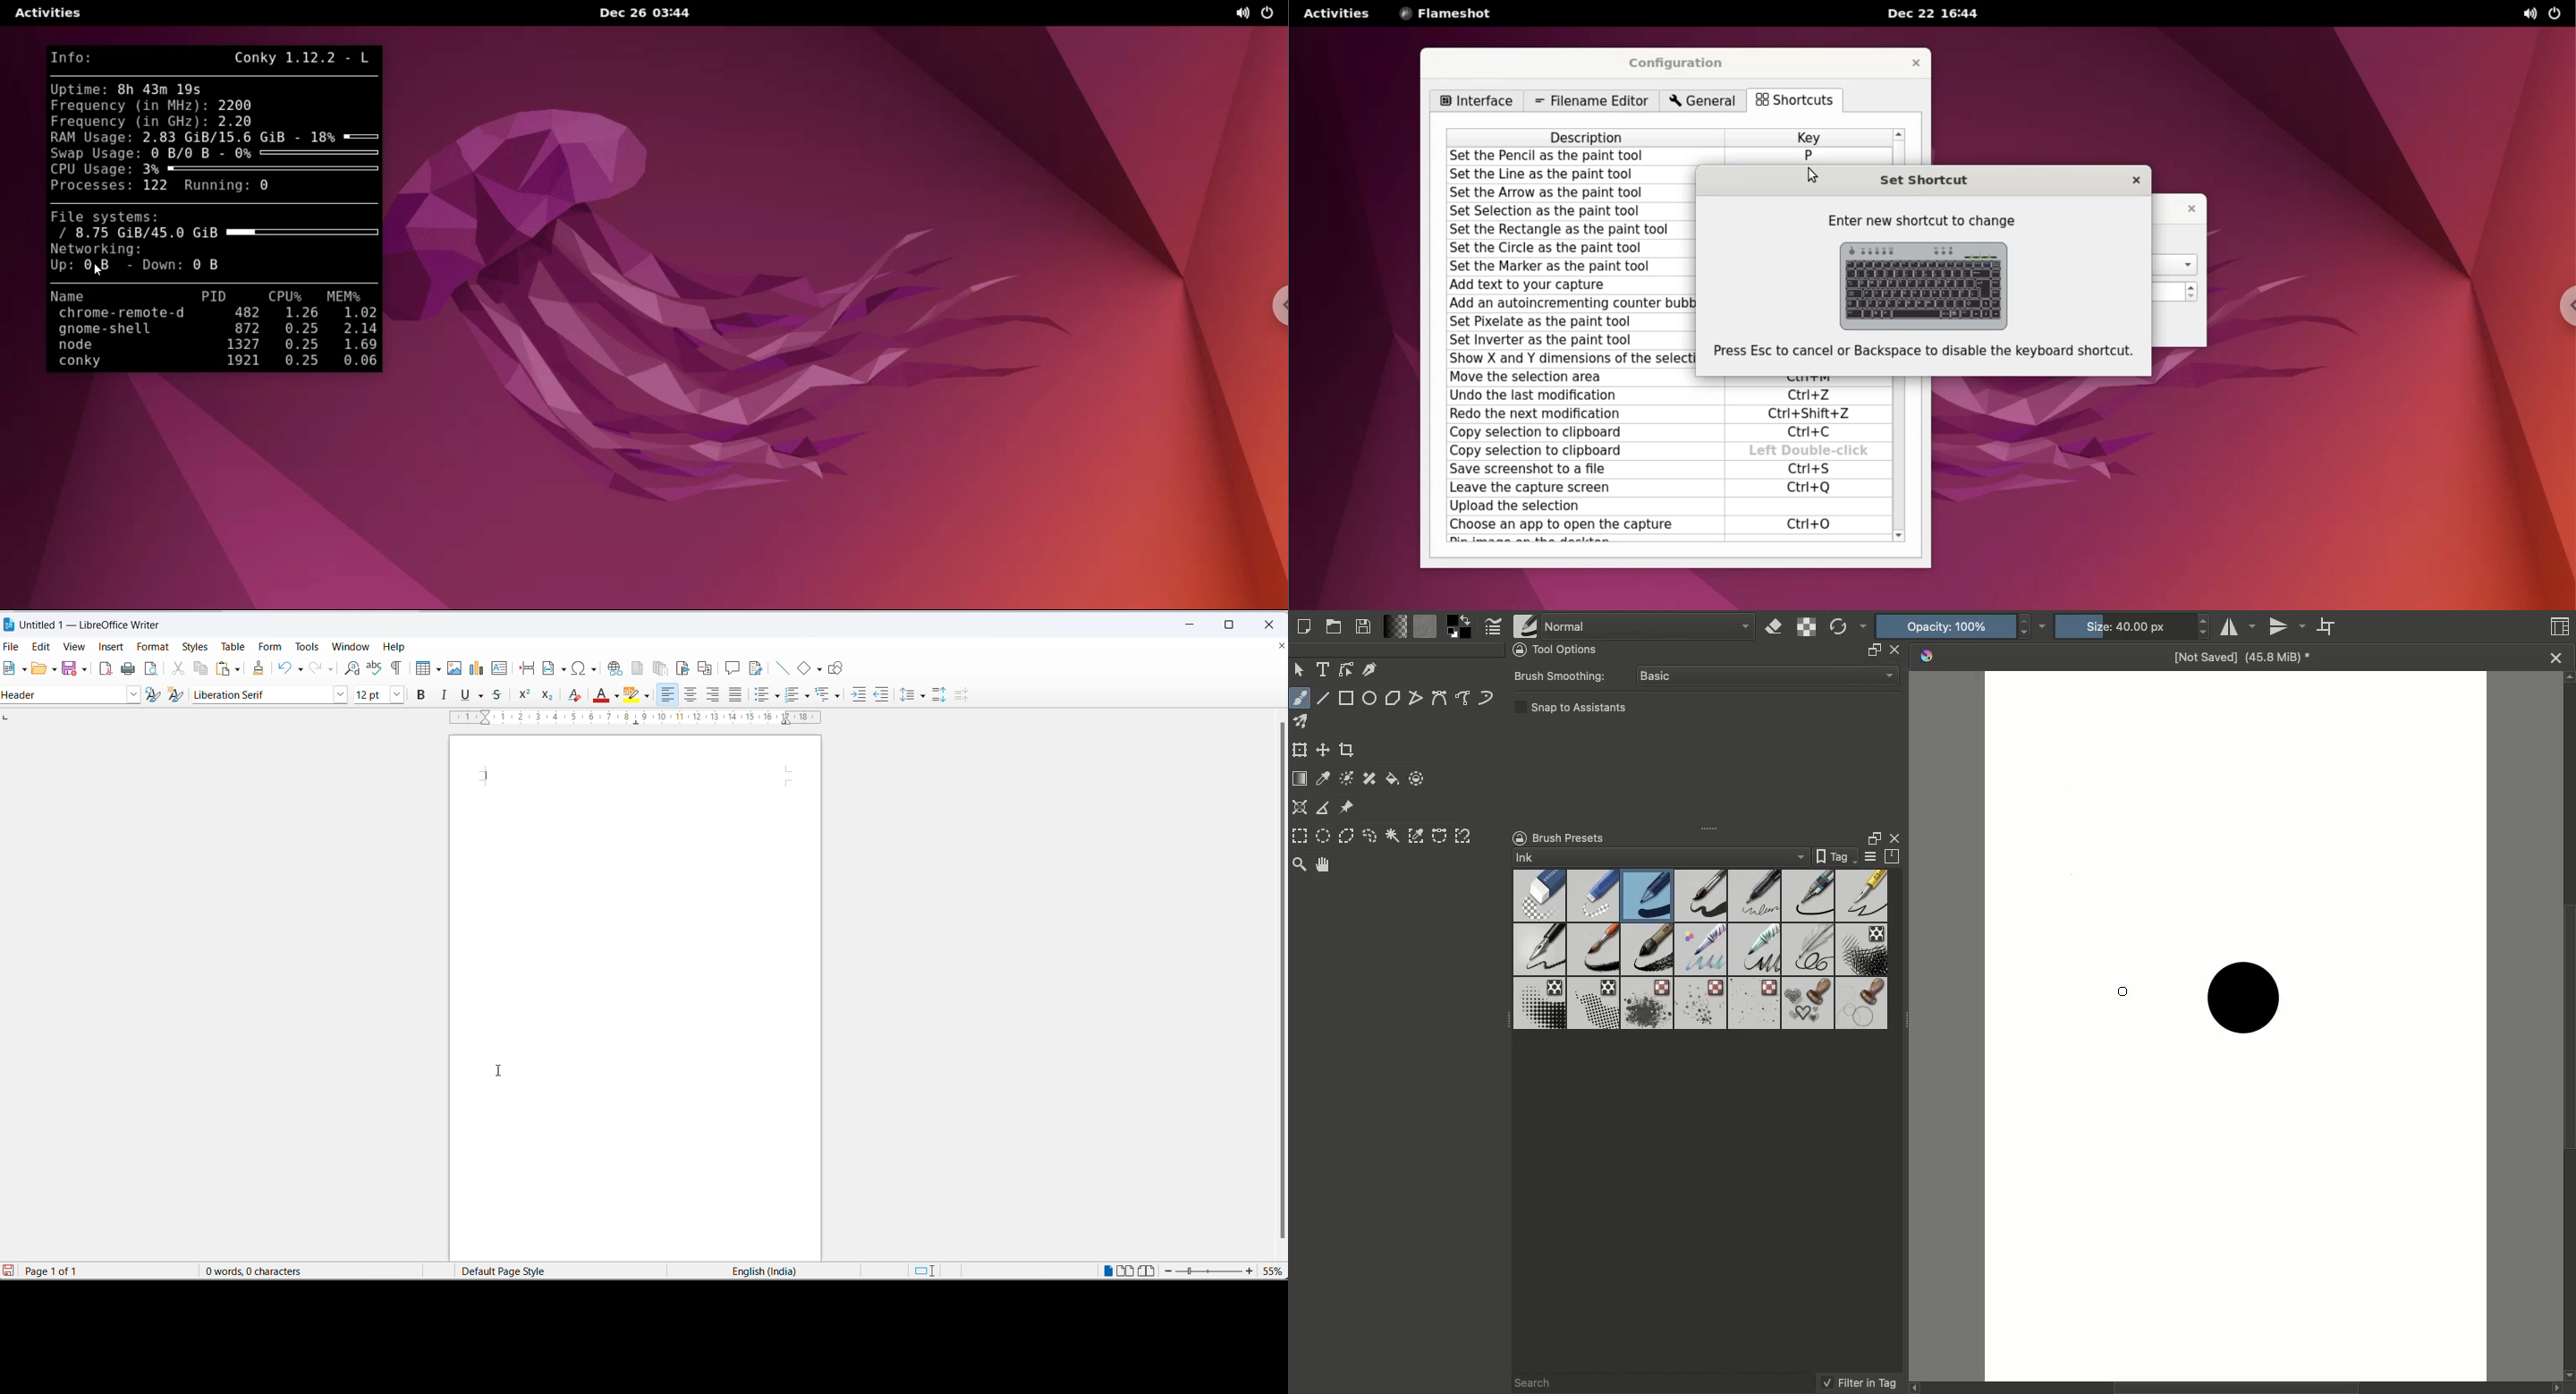  I want to click on Fill patterns, so click(1427, 629).